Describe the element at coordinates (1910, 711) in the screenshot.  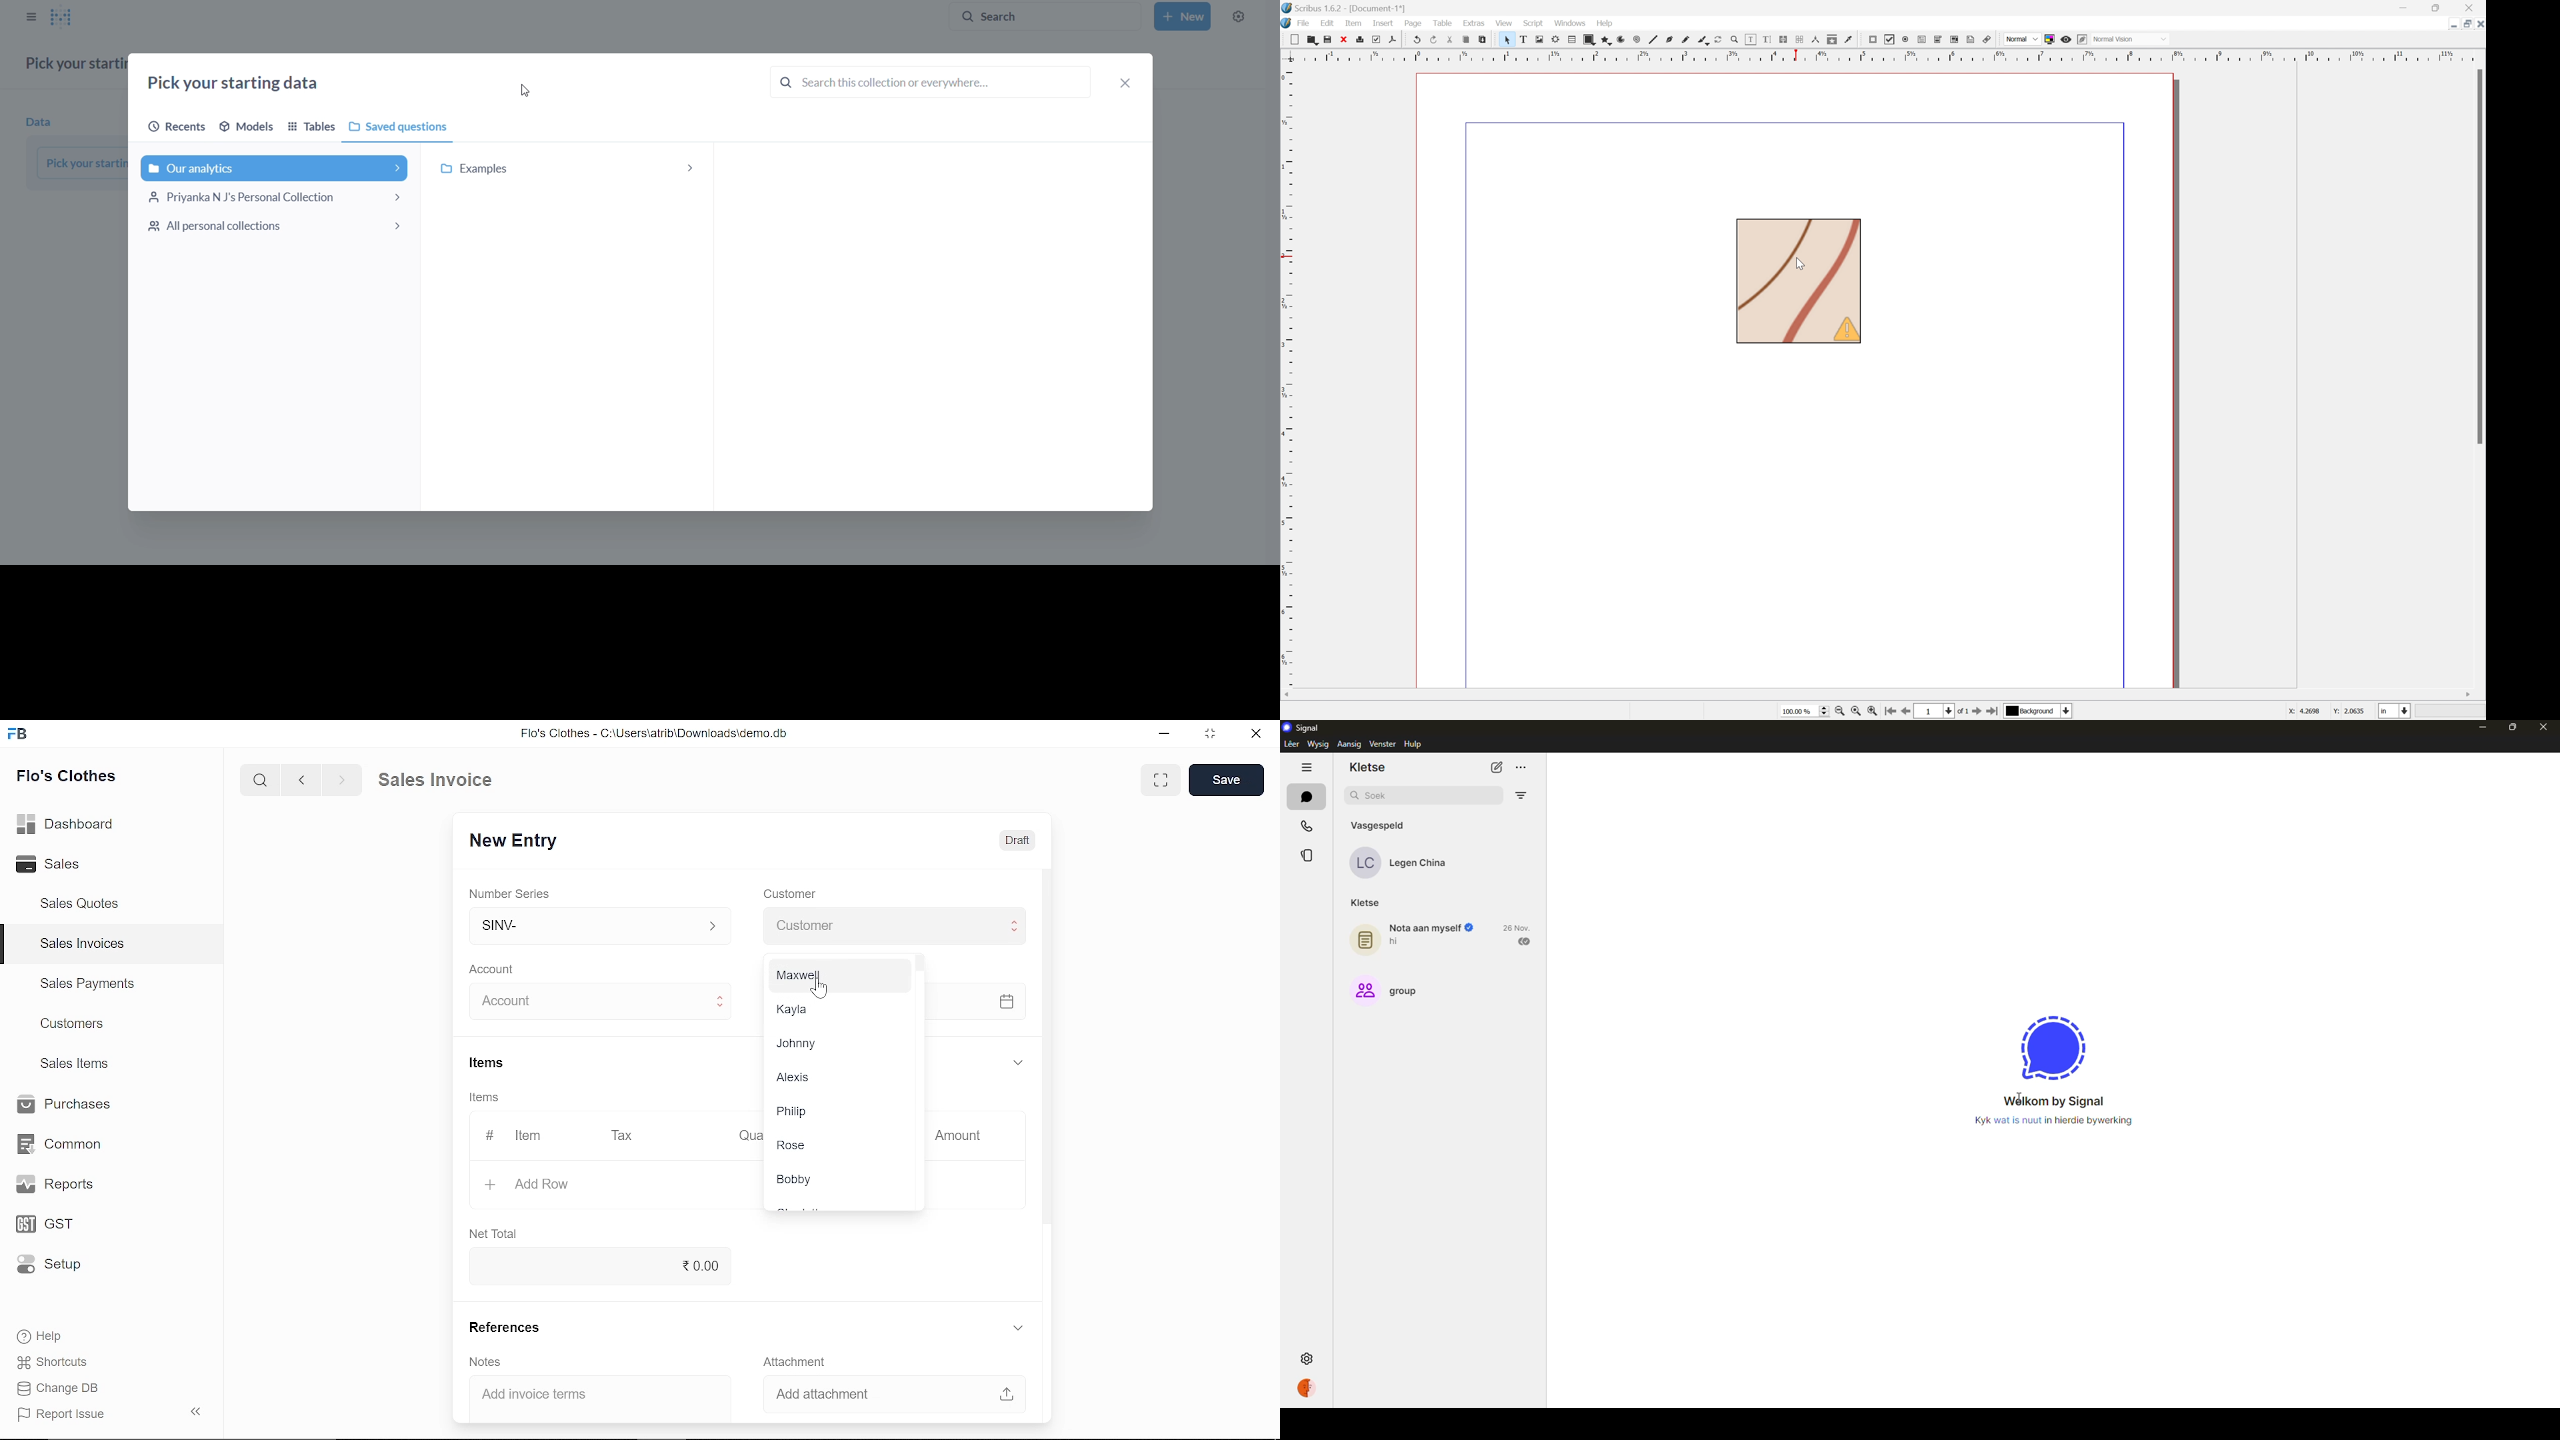
I see `Go to the previous page` at that location.